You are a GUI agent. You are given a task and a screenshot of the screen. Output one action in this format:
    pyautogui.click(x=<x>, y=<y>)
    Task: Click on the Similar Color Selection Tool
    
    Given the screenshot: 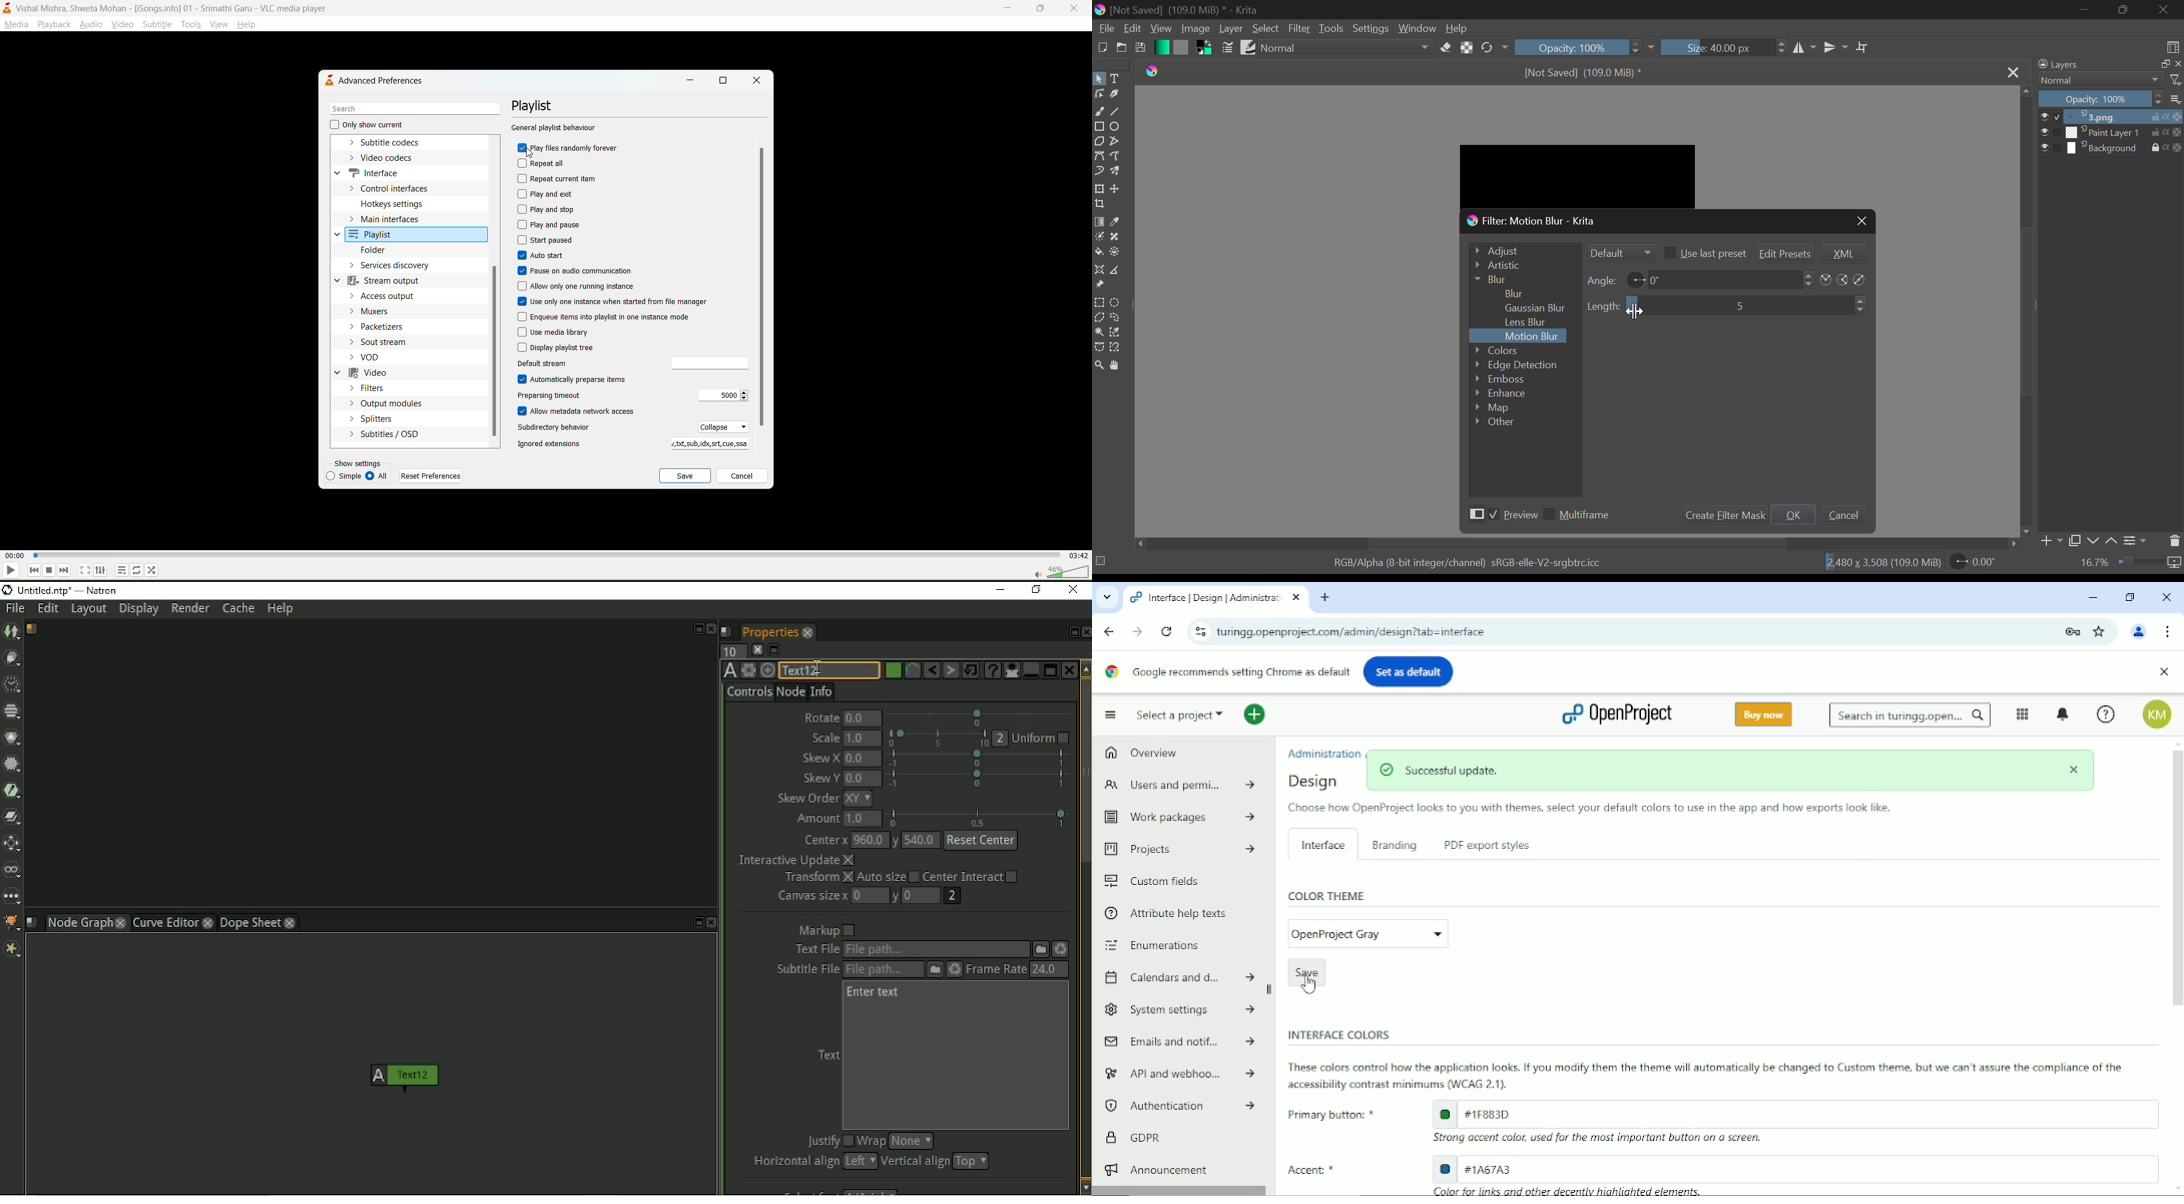 What is the action you would take?
    pyautogui.click(x=1119, y=333)
    